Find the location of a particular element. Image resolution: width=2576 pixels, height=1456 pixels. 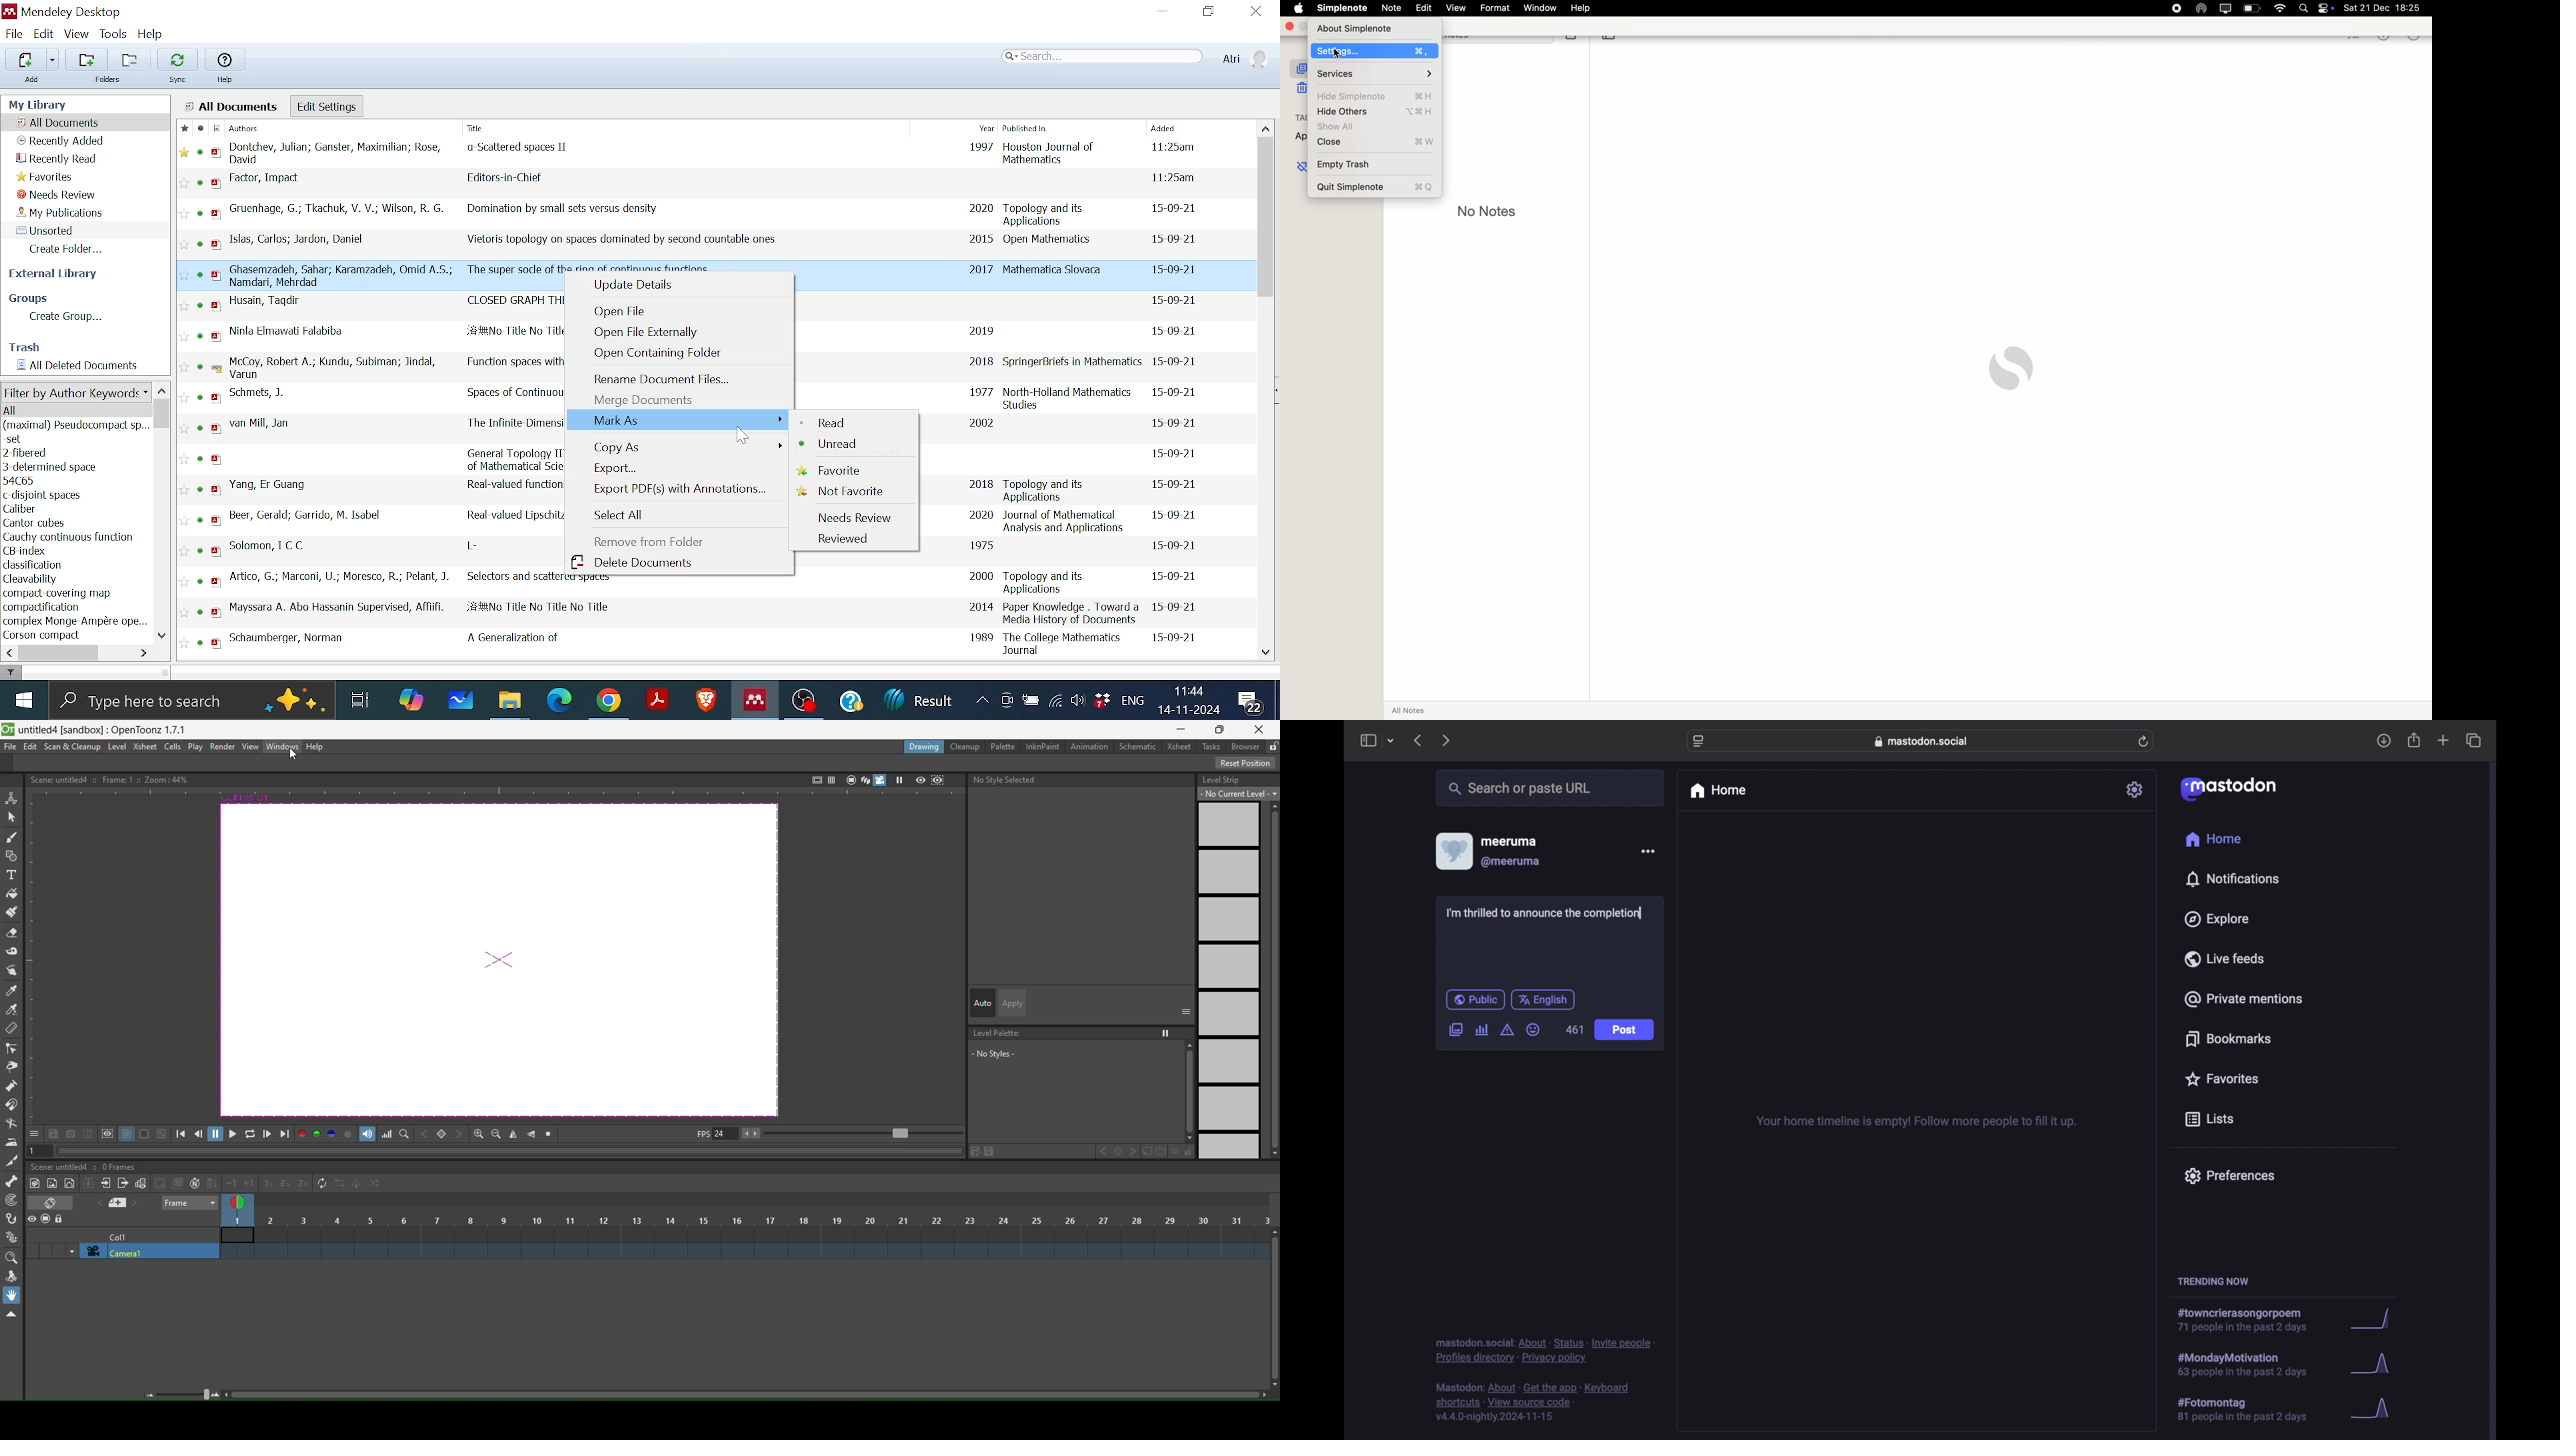

trash is located at coordinates (1299, 88).